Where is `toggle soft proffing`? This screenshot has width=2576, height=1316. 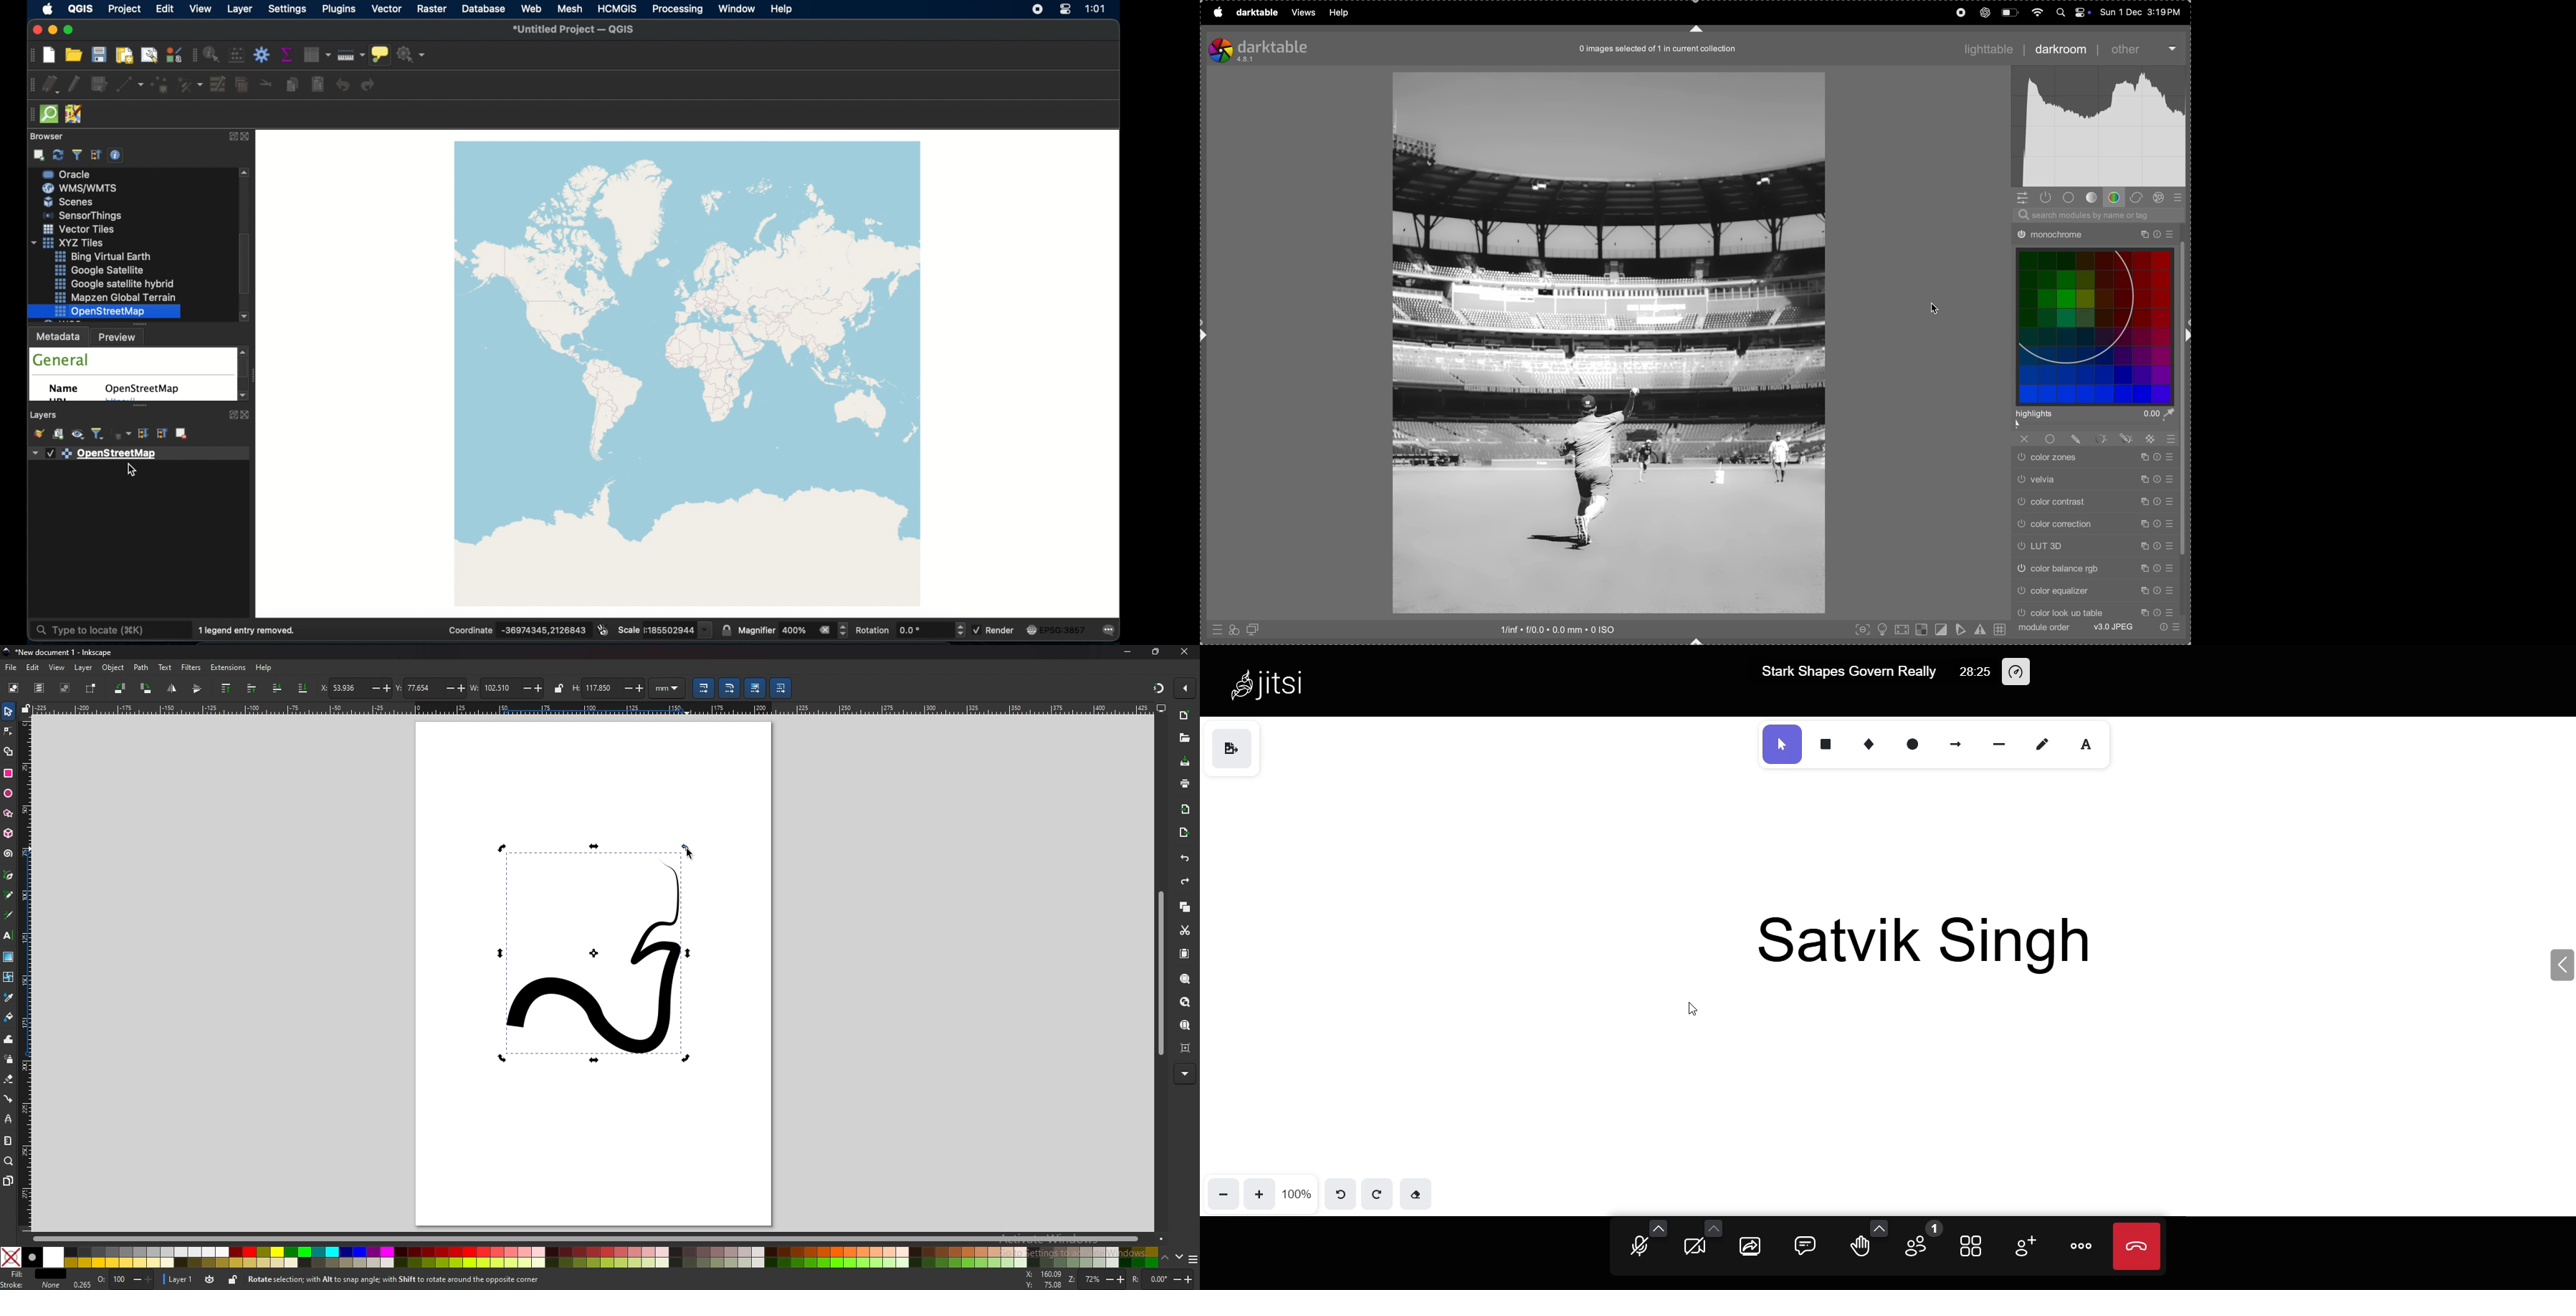 toggle soft proffing is located at coordinates (1960, 630).